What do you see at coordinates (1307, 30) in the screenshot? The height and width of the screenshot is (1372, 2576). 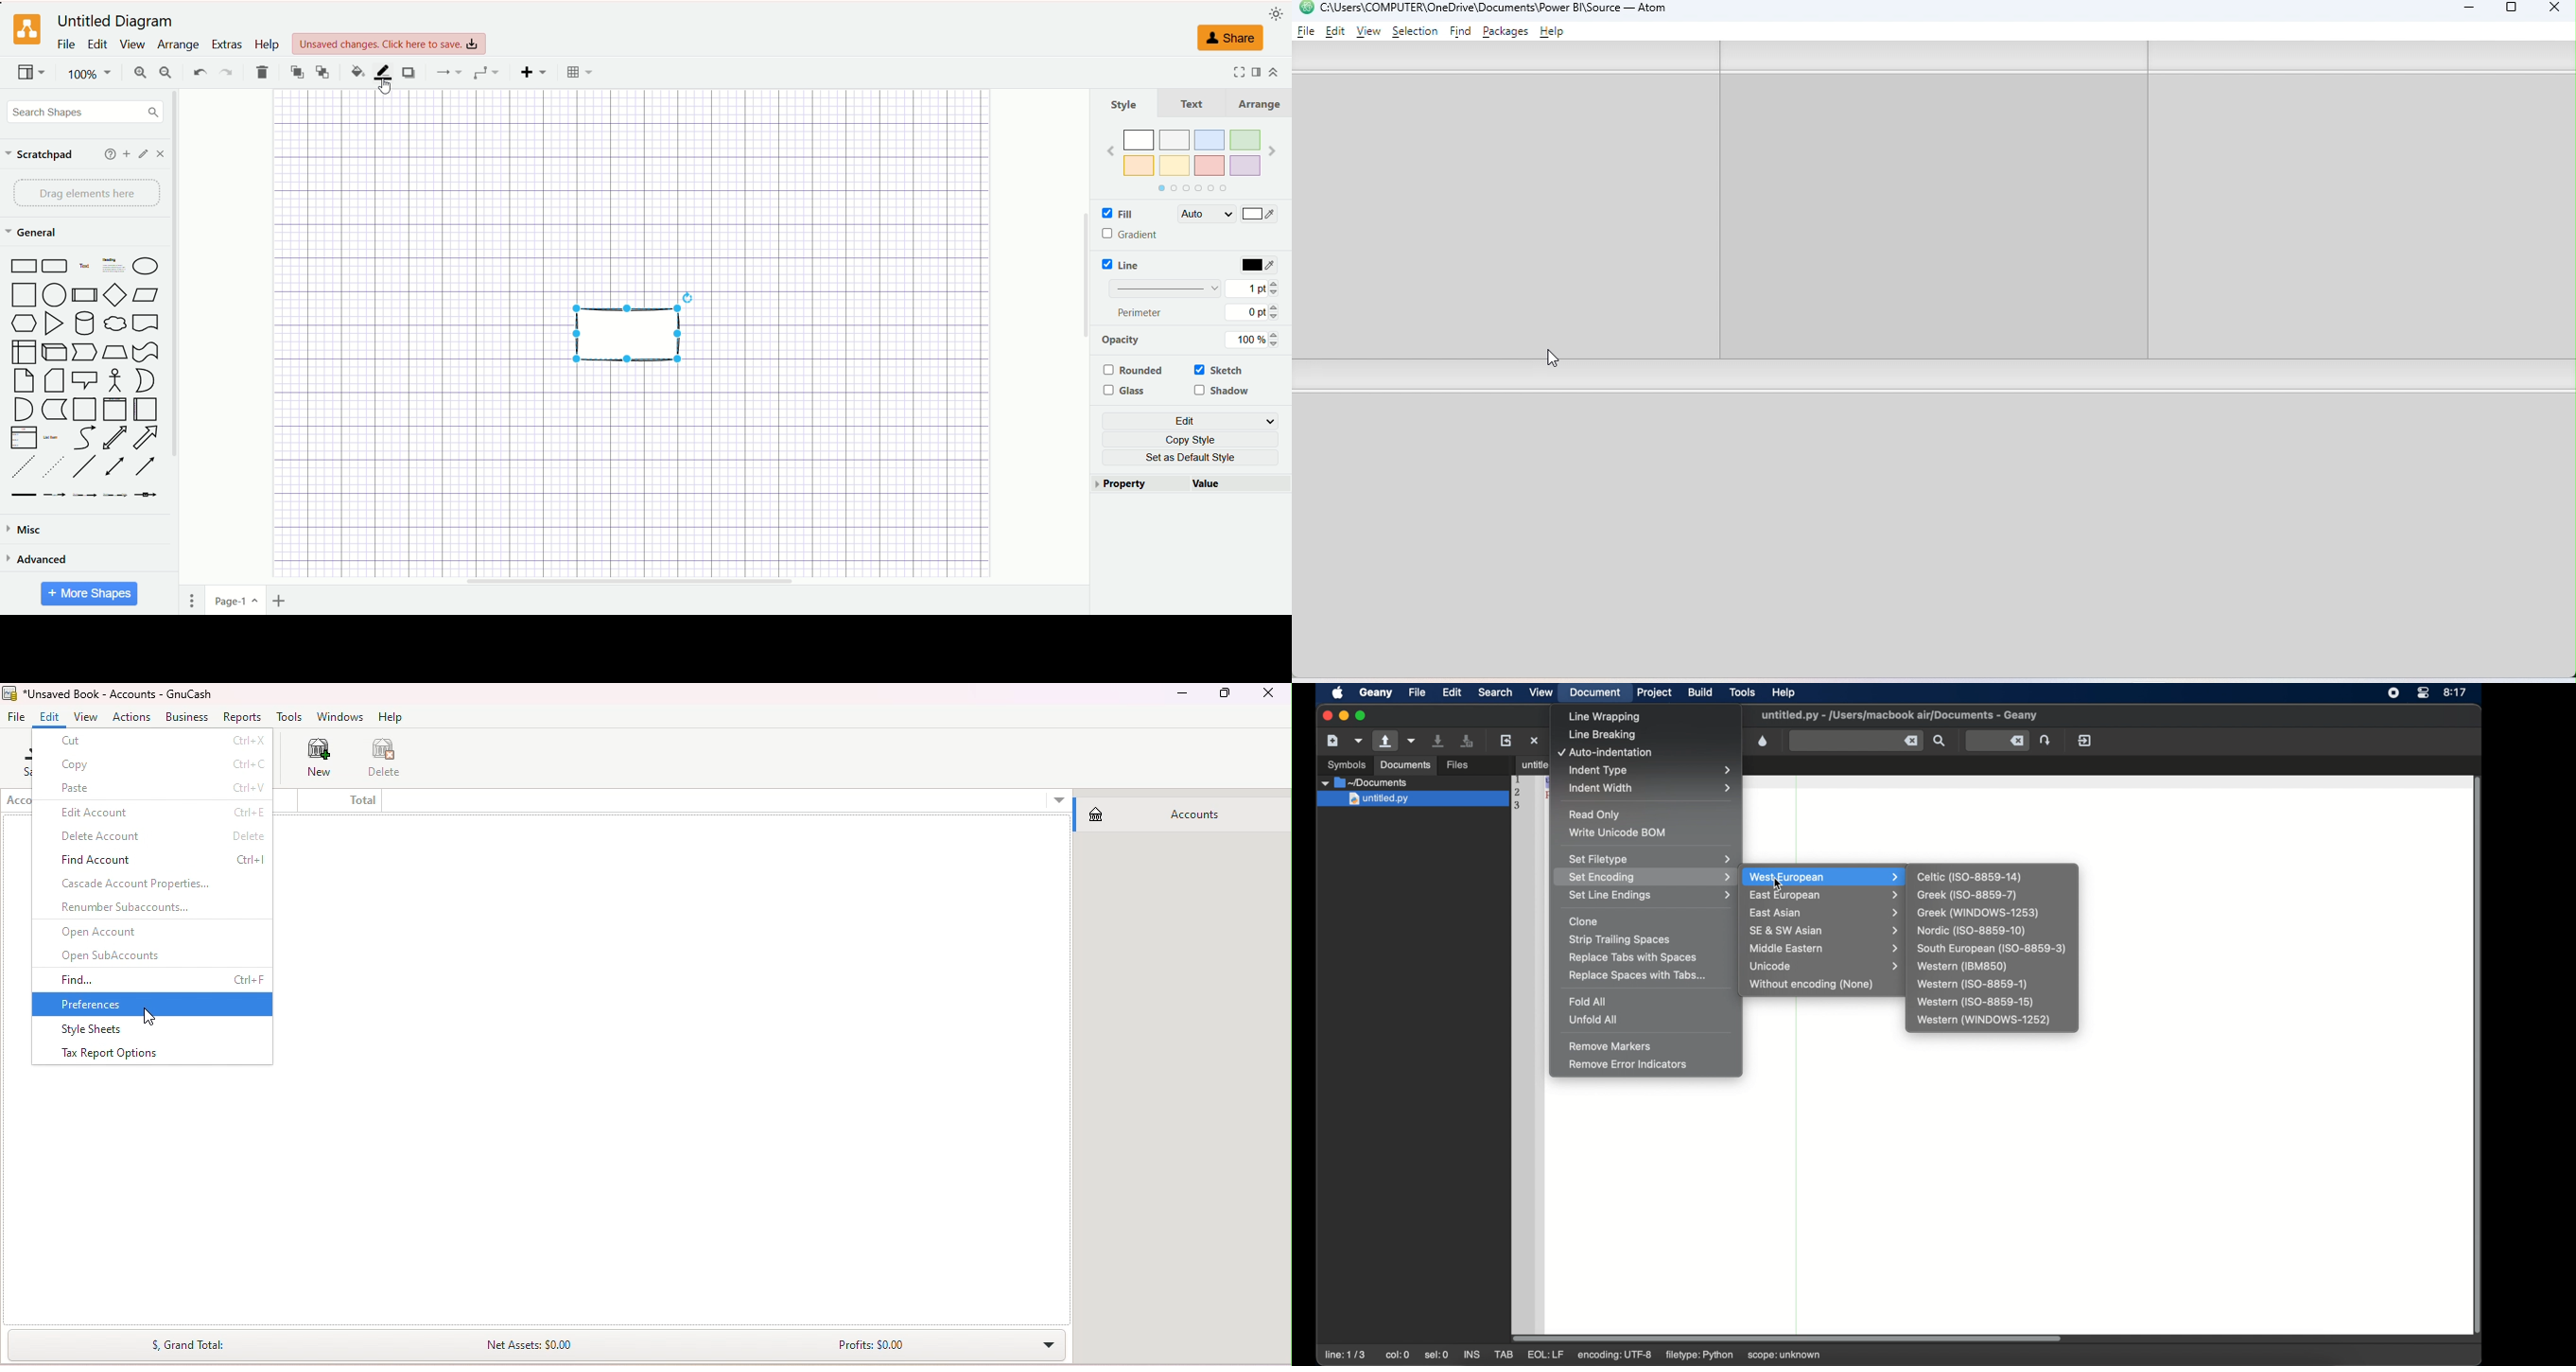 I see `File` at bounding box center [1307, 30].